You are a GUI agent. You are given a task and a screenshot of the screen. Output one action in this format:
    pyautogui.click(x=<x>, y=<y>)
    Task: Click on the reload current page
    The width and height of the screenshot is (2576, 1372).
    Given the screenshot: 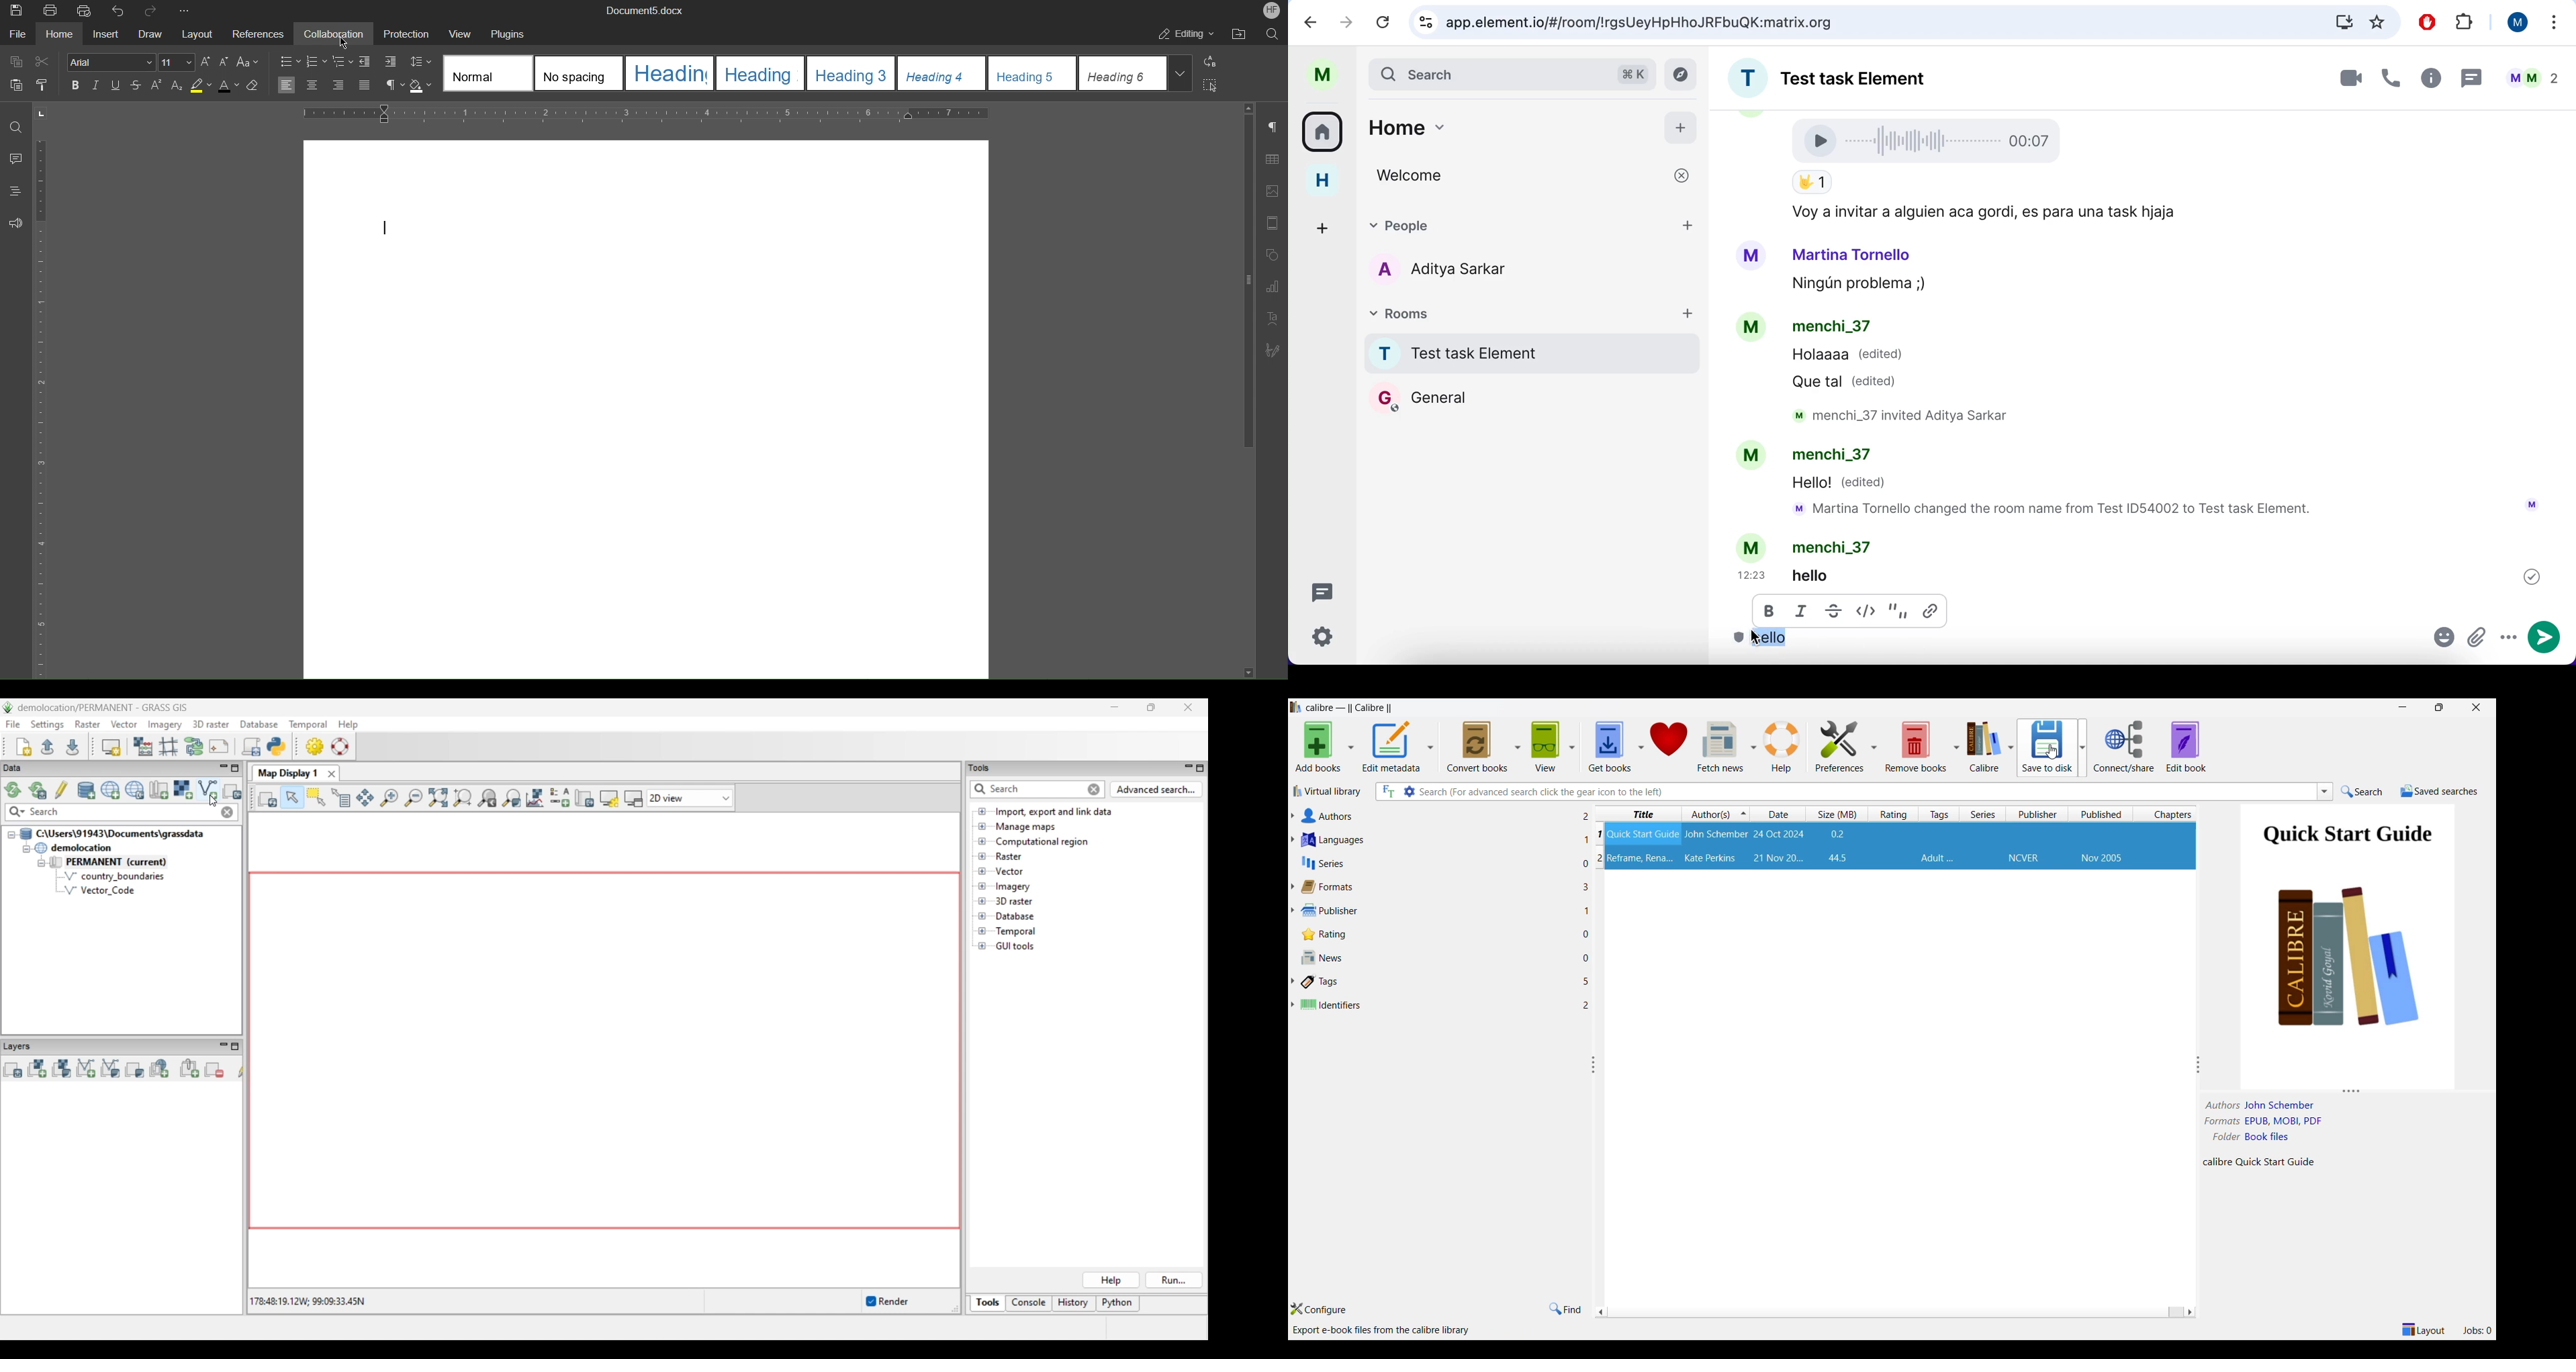 What is the action you would take?
    pyautogui.click(x=1383, y=22)
    